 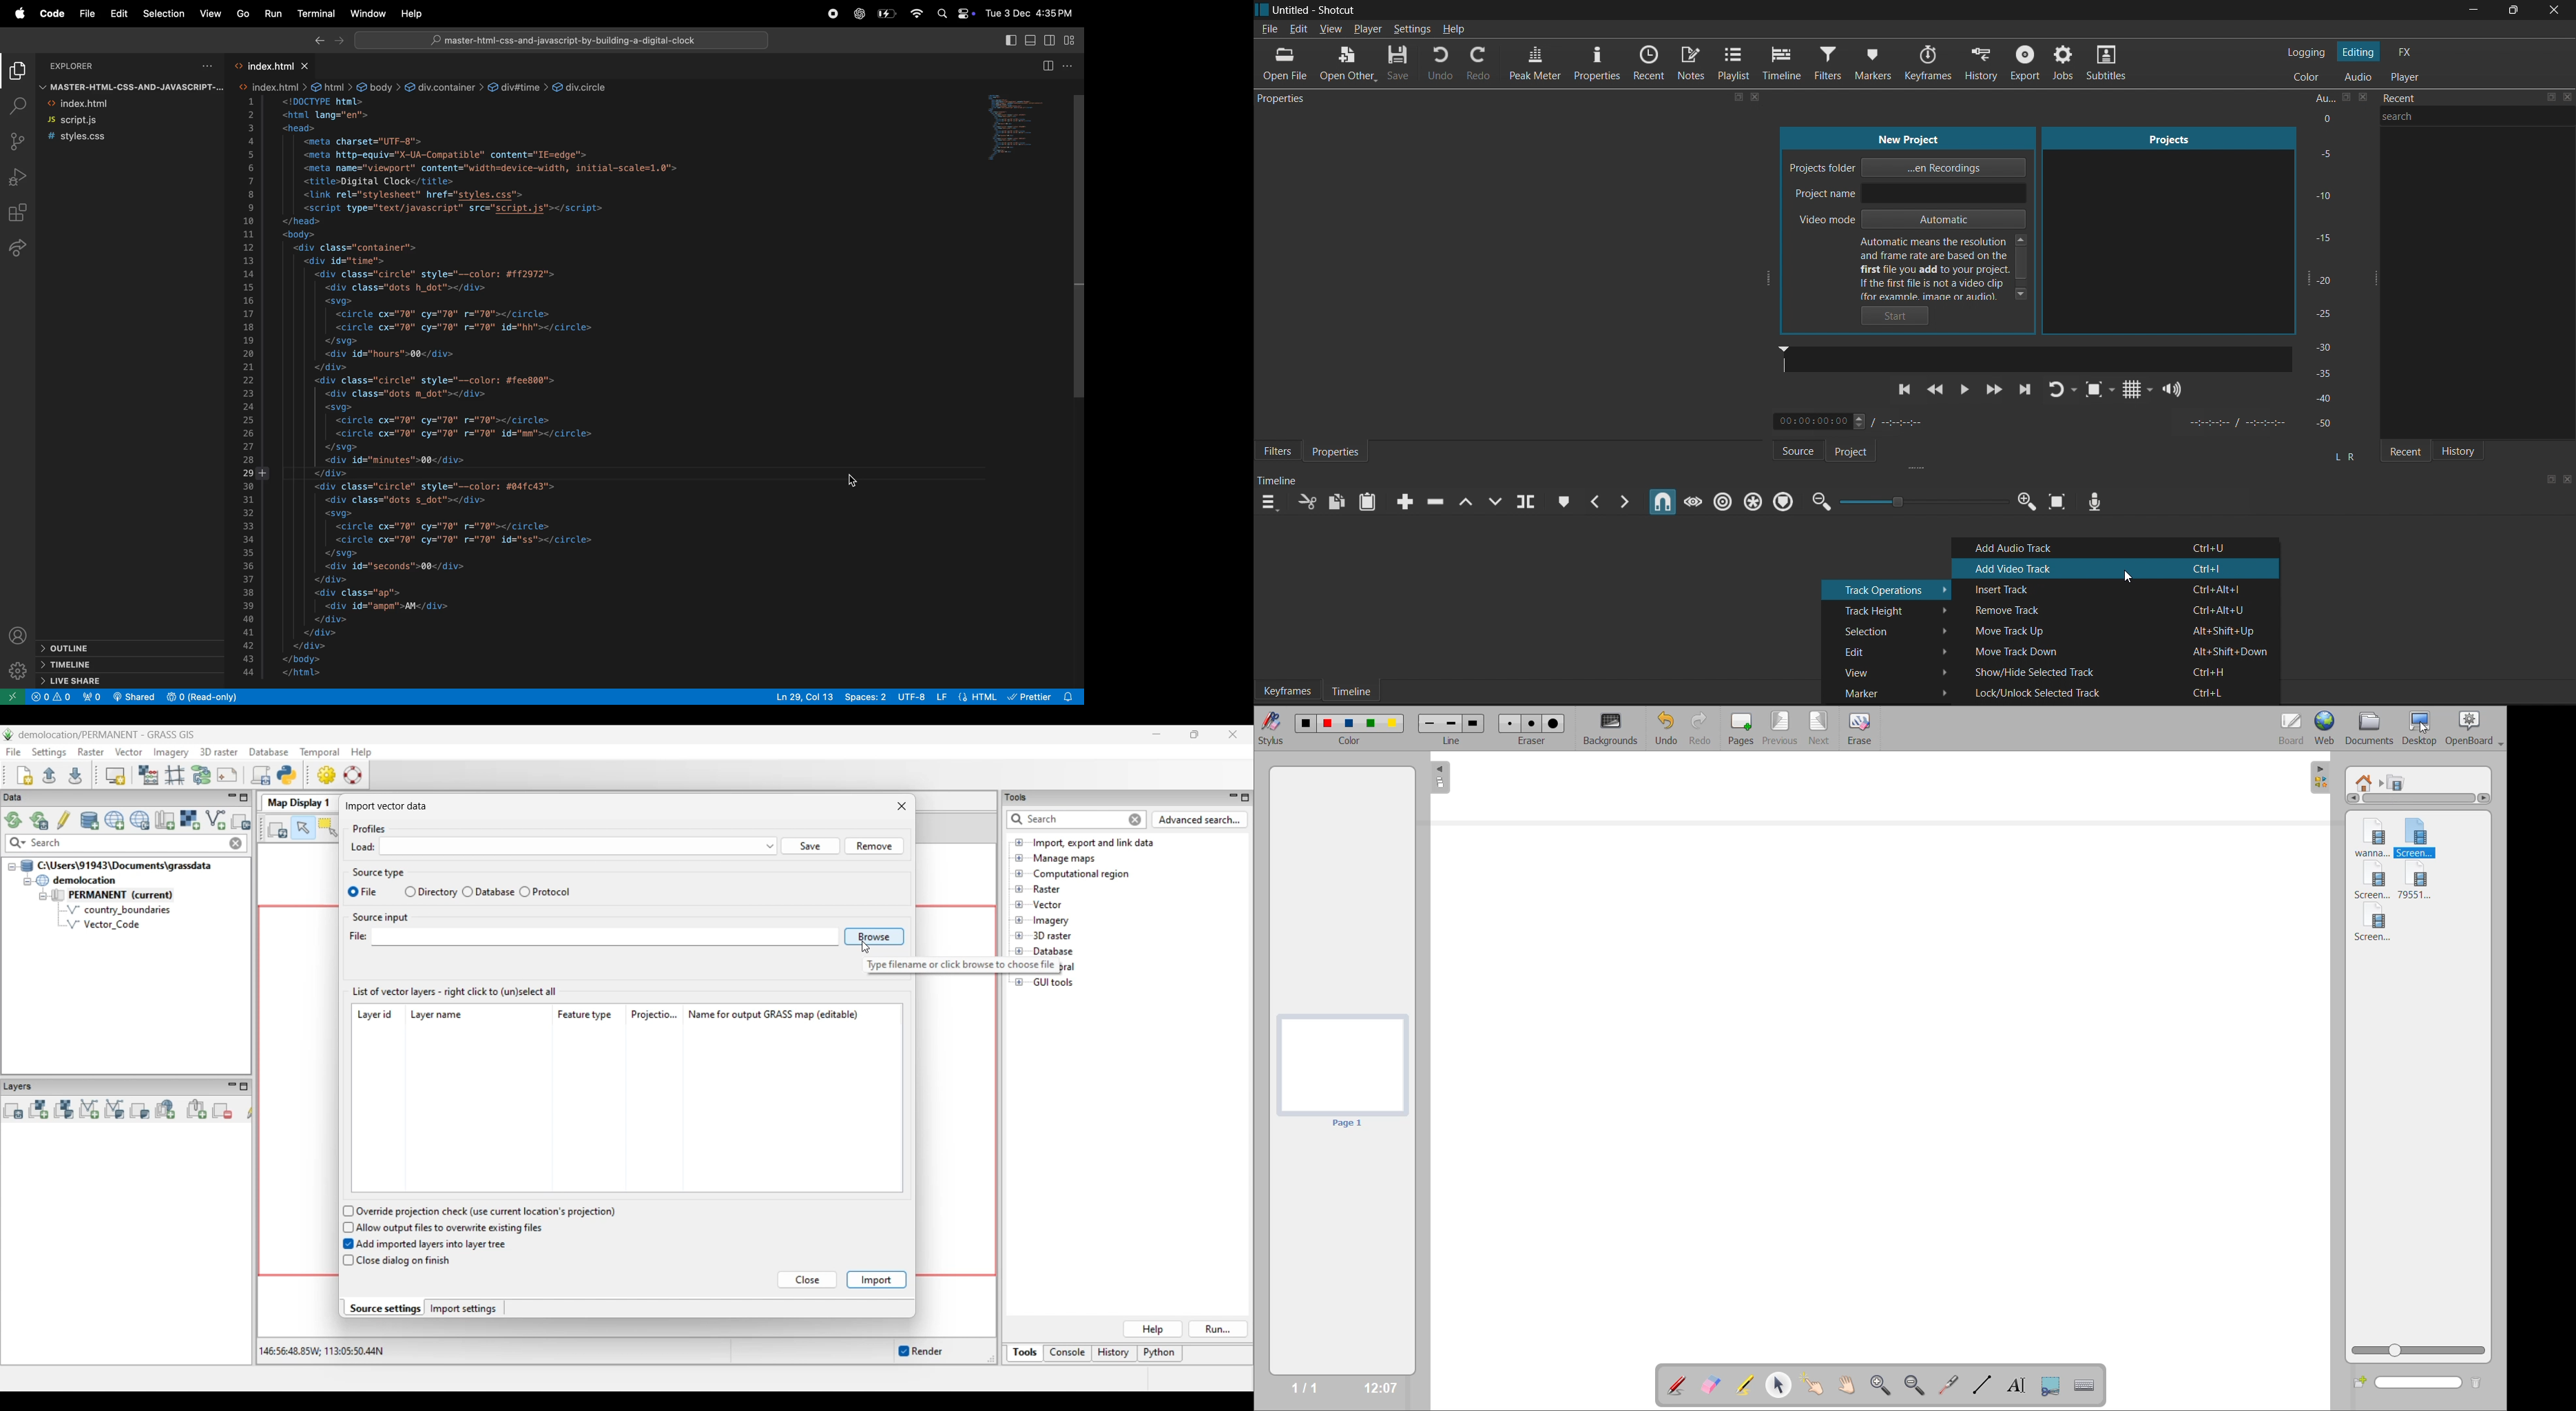 I want to click on documents, so click(x=2371, y=728).